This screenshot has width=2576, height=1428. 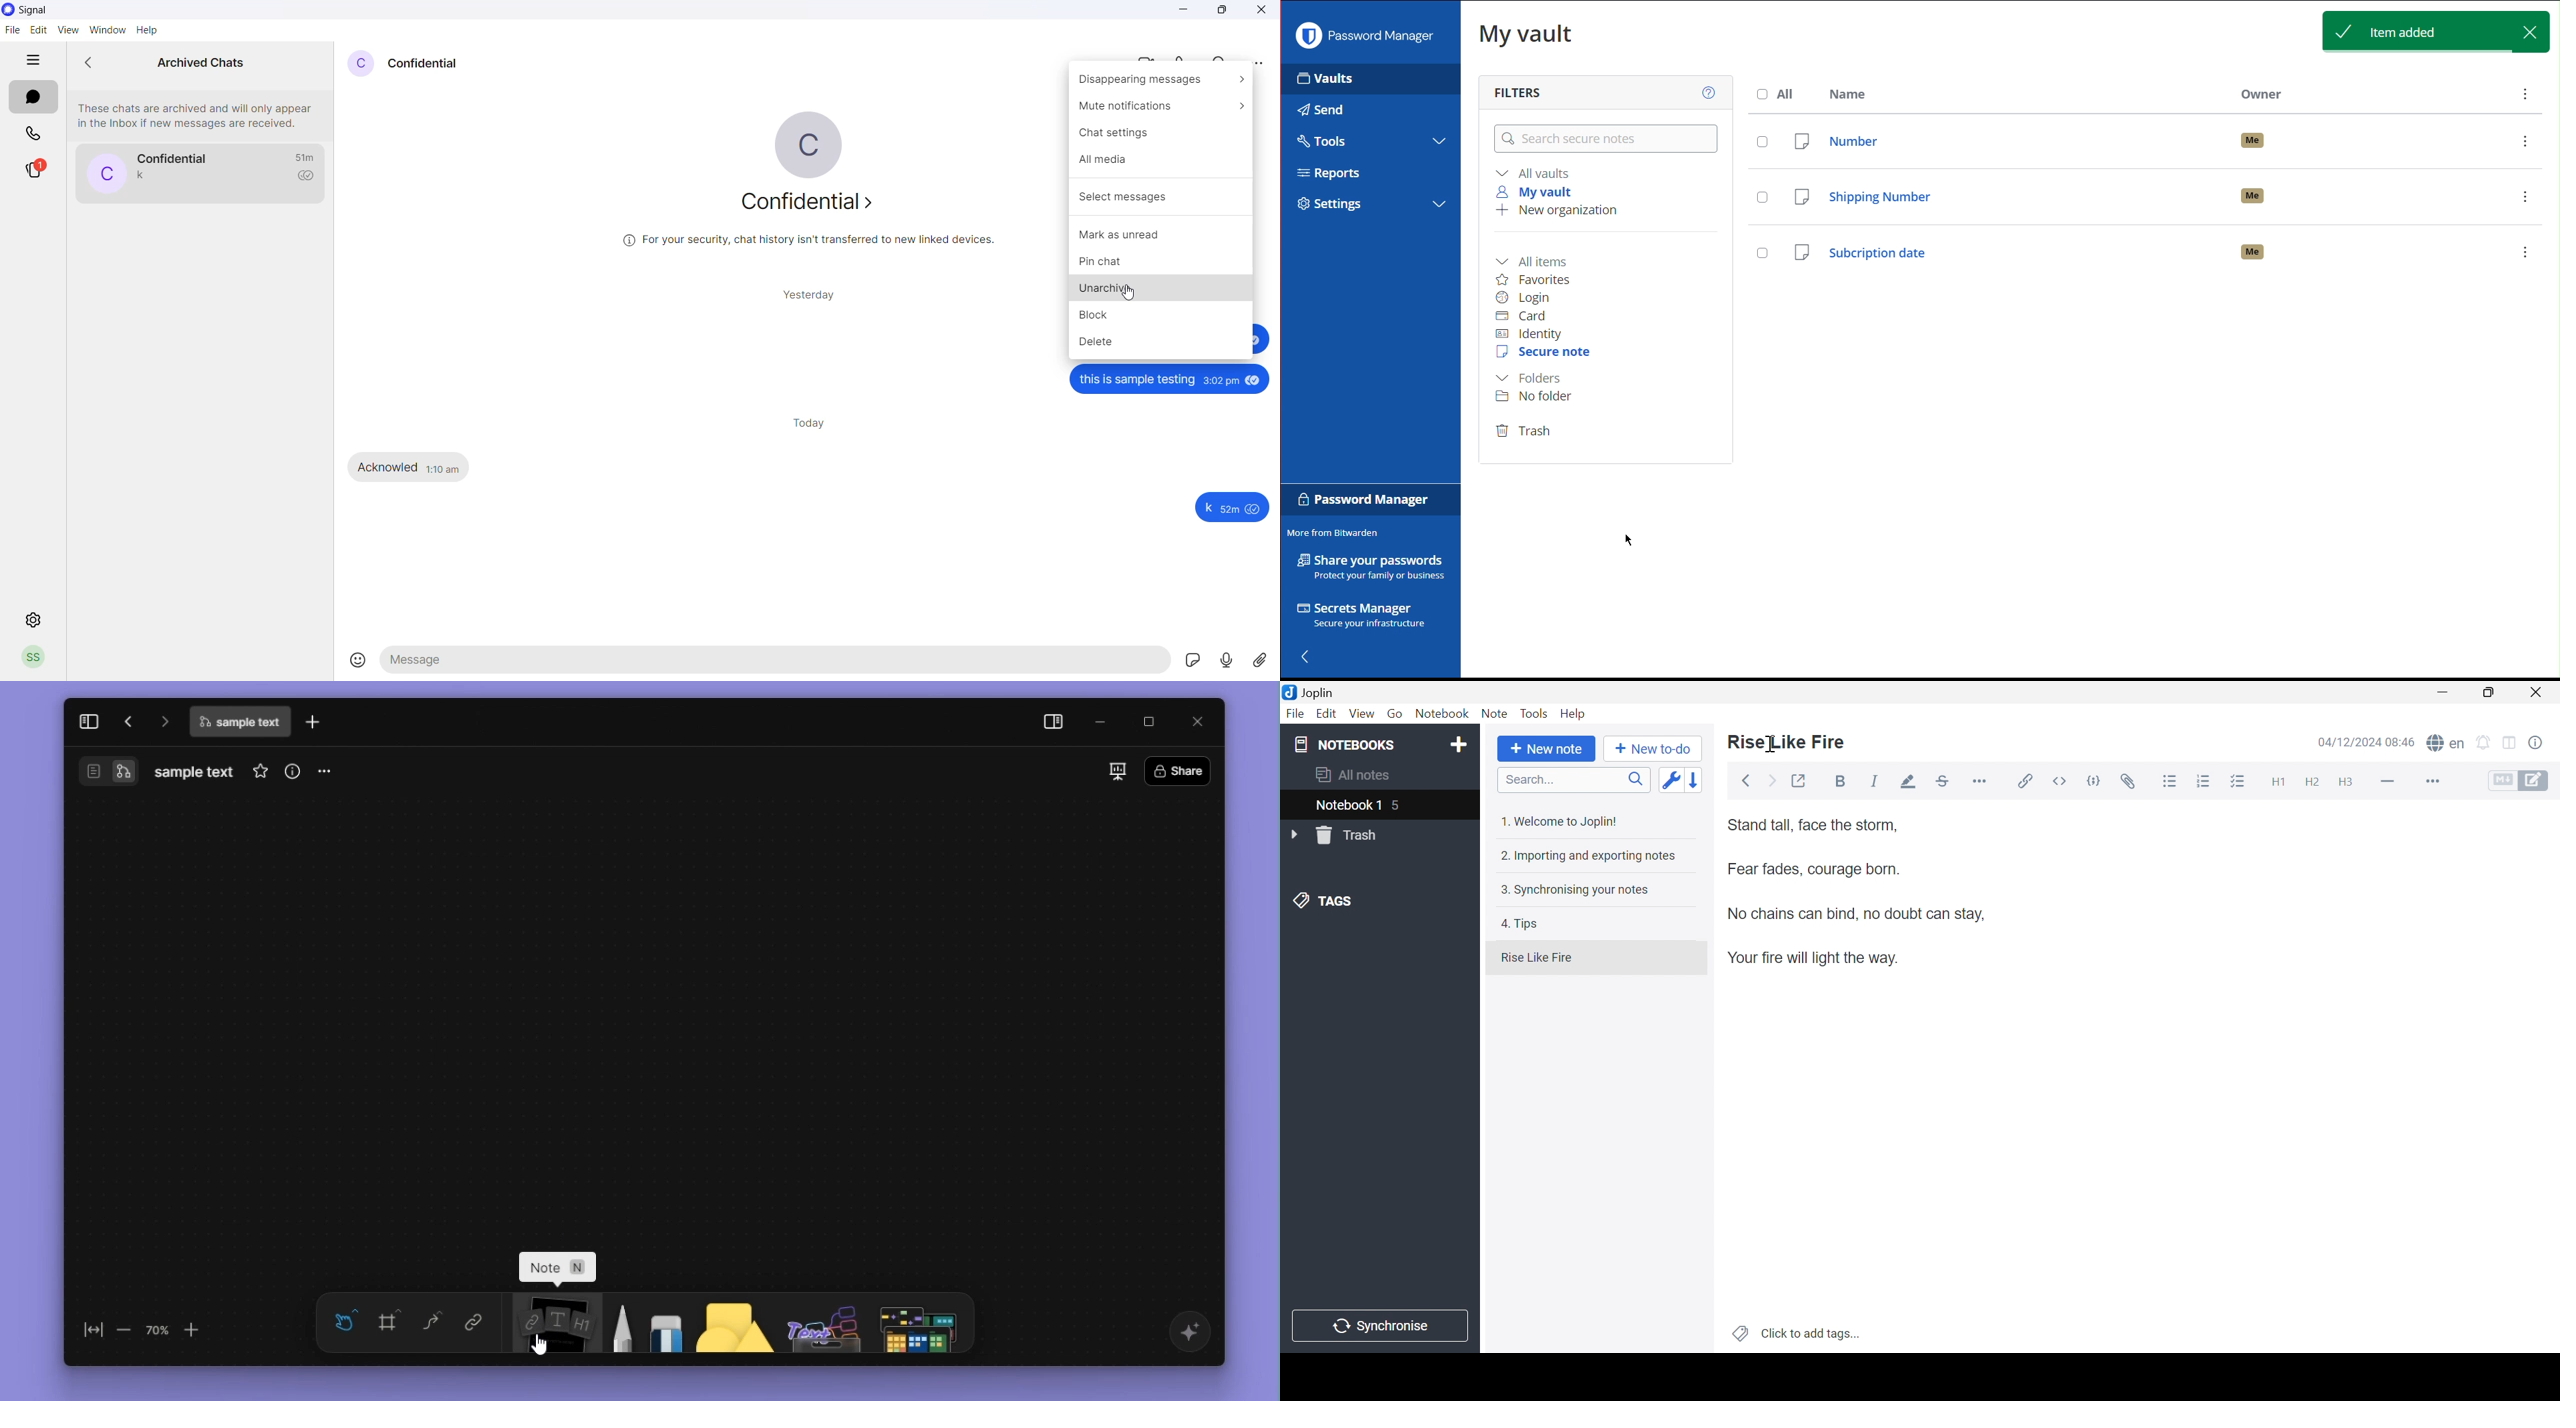 What do you see at coordinates (1579, 891) in the screenshot?
I see `3. Synchronising your notes` at bounding box center [1579, 891].